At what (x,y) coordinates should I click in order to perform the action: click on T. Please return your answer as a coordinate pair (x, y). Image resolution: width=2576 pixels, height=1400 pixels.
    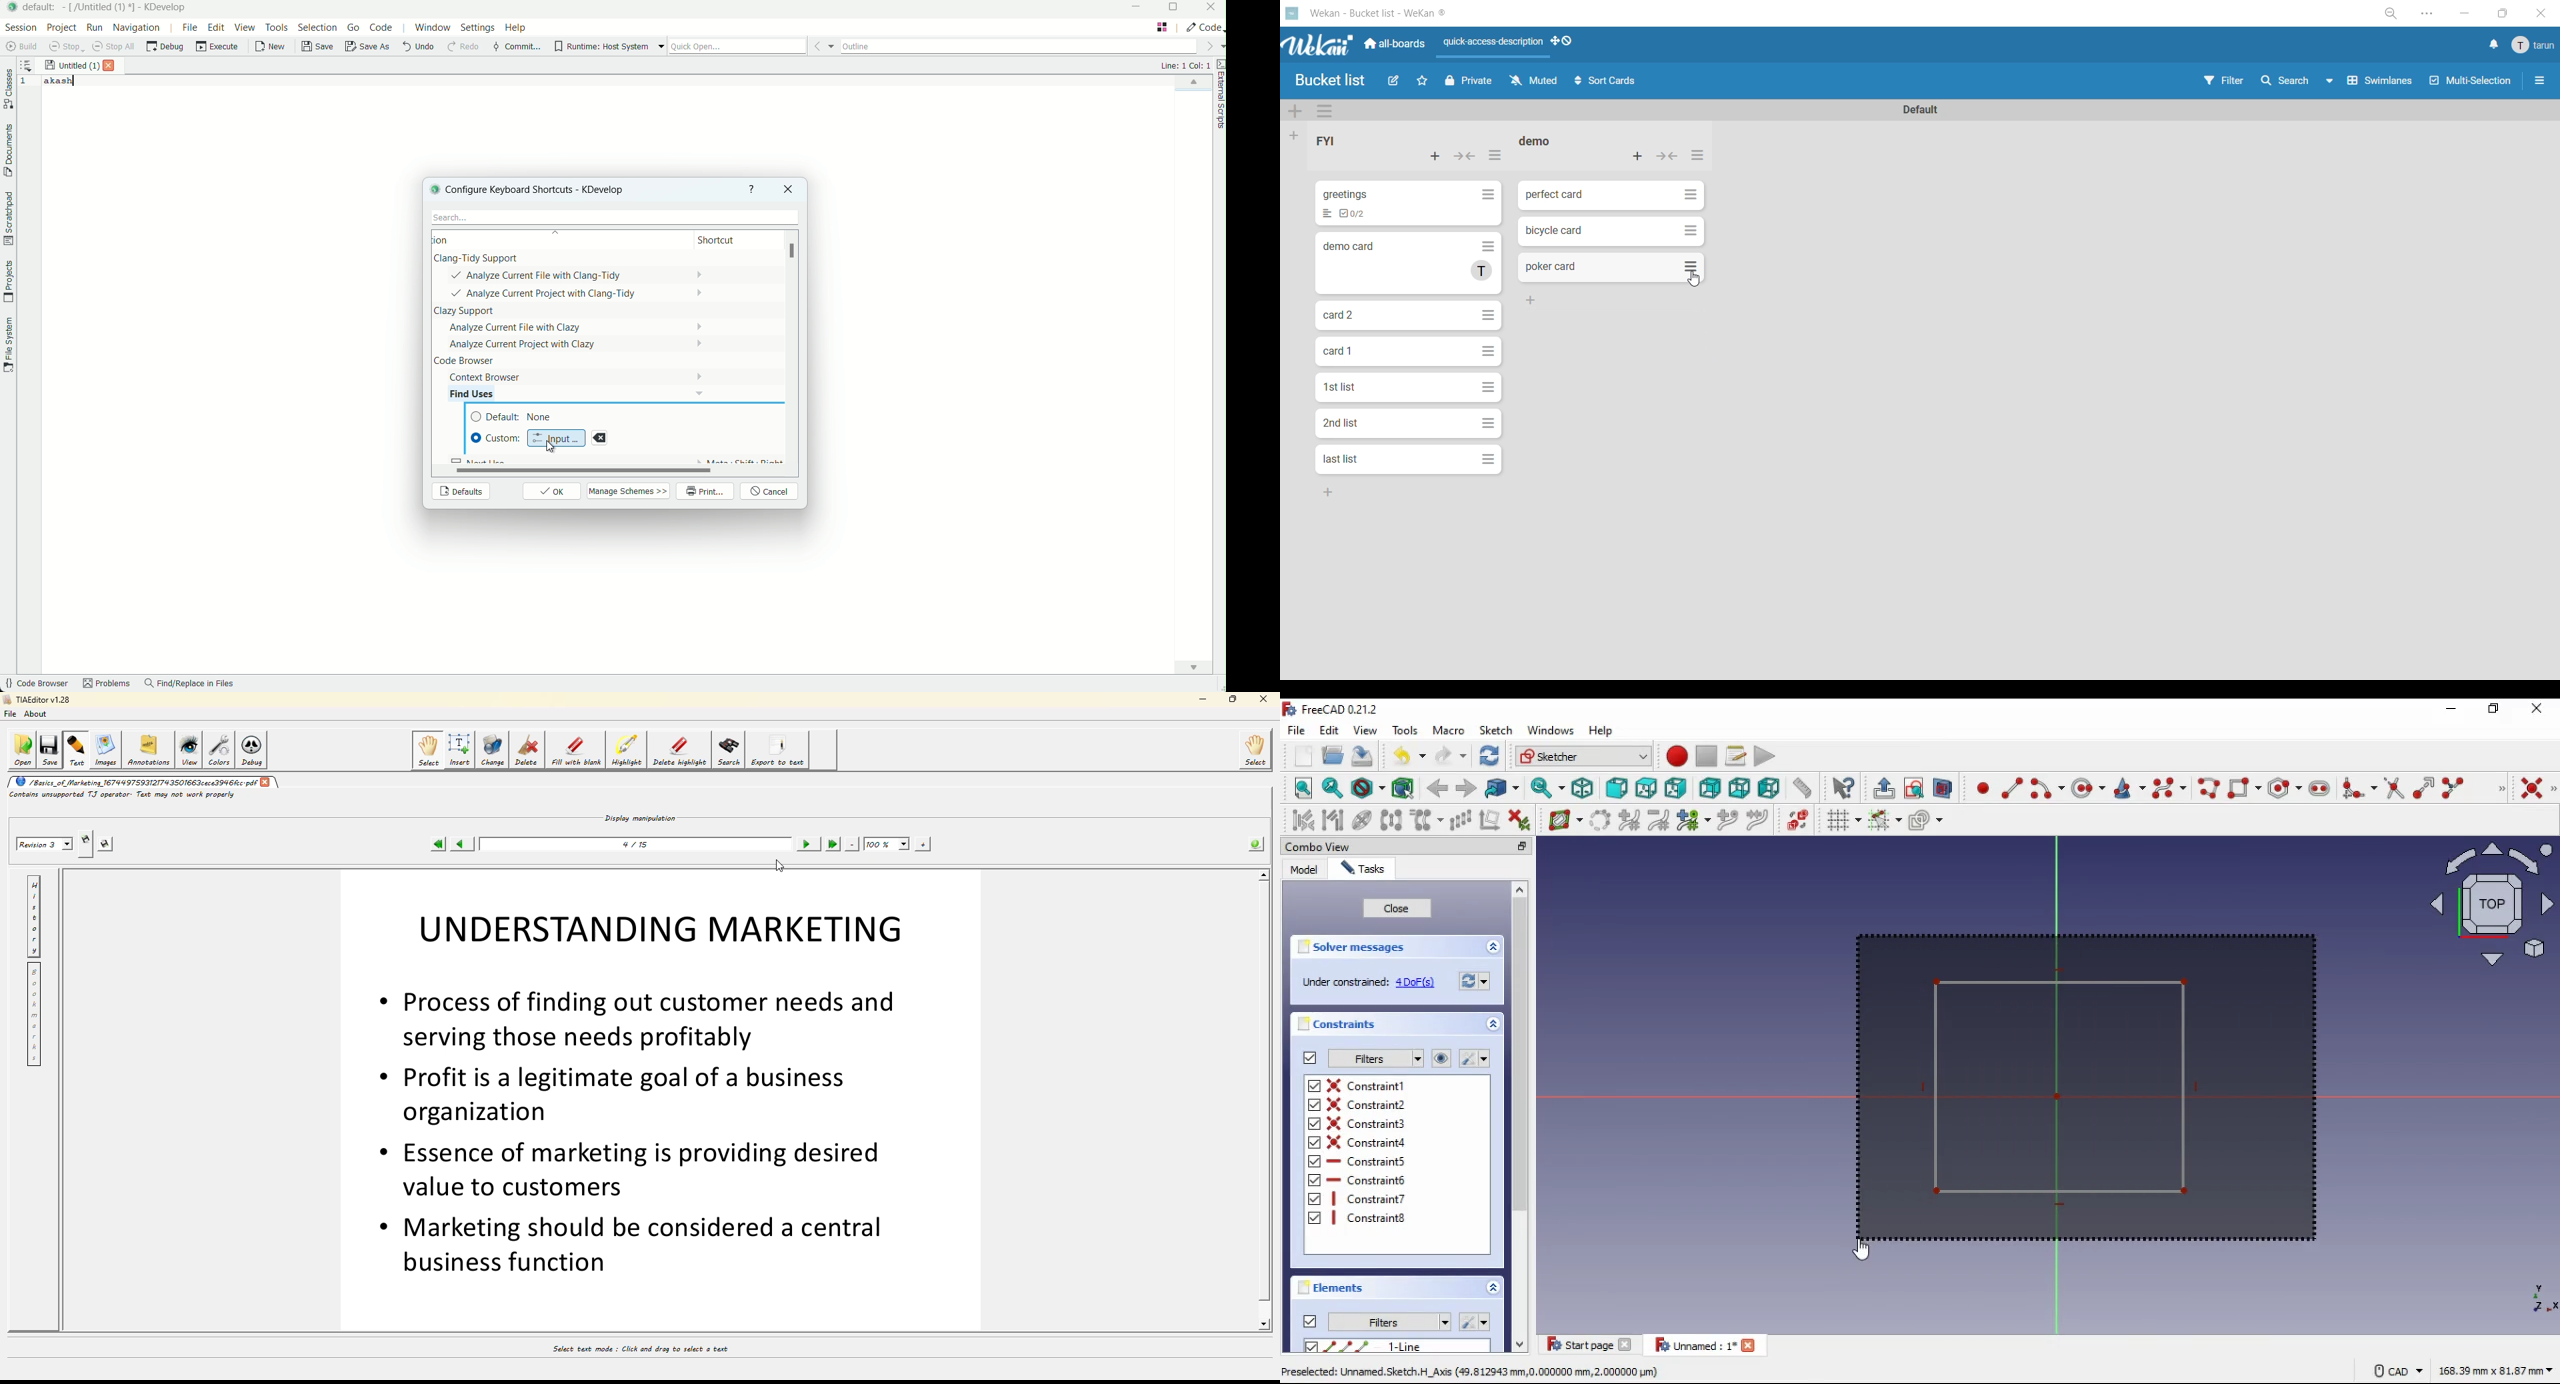
    Looking at the image, I should click on (1482, 272).